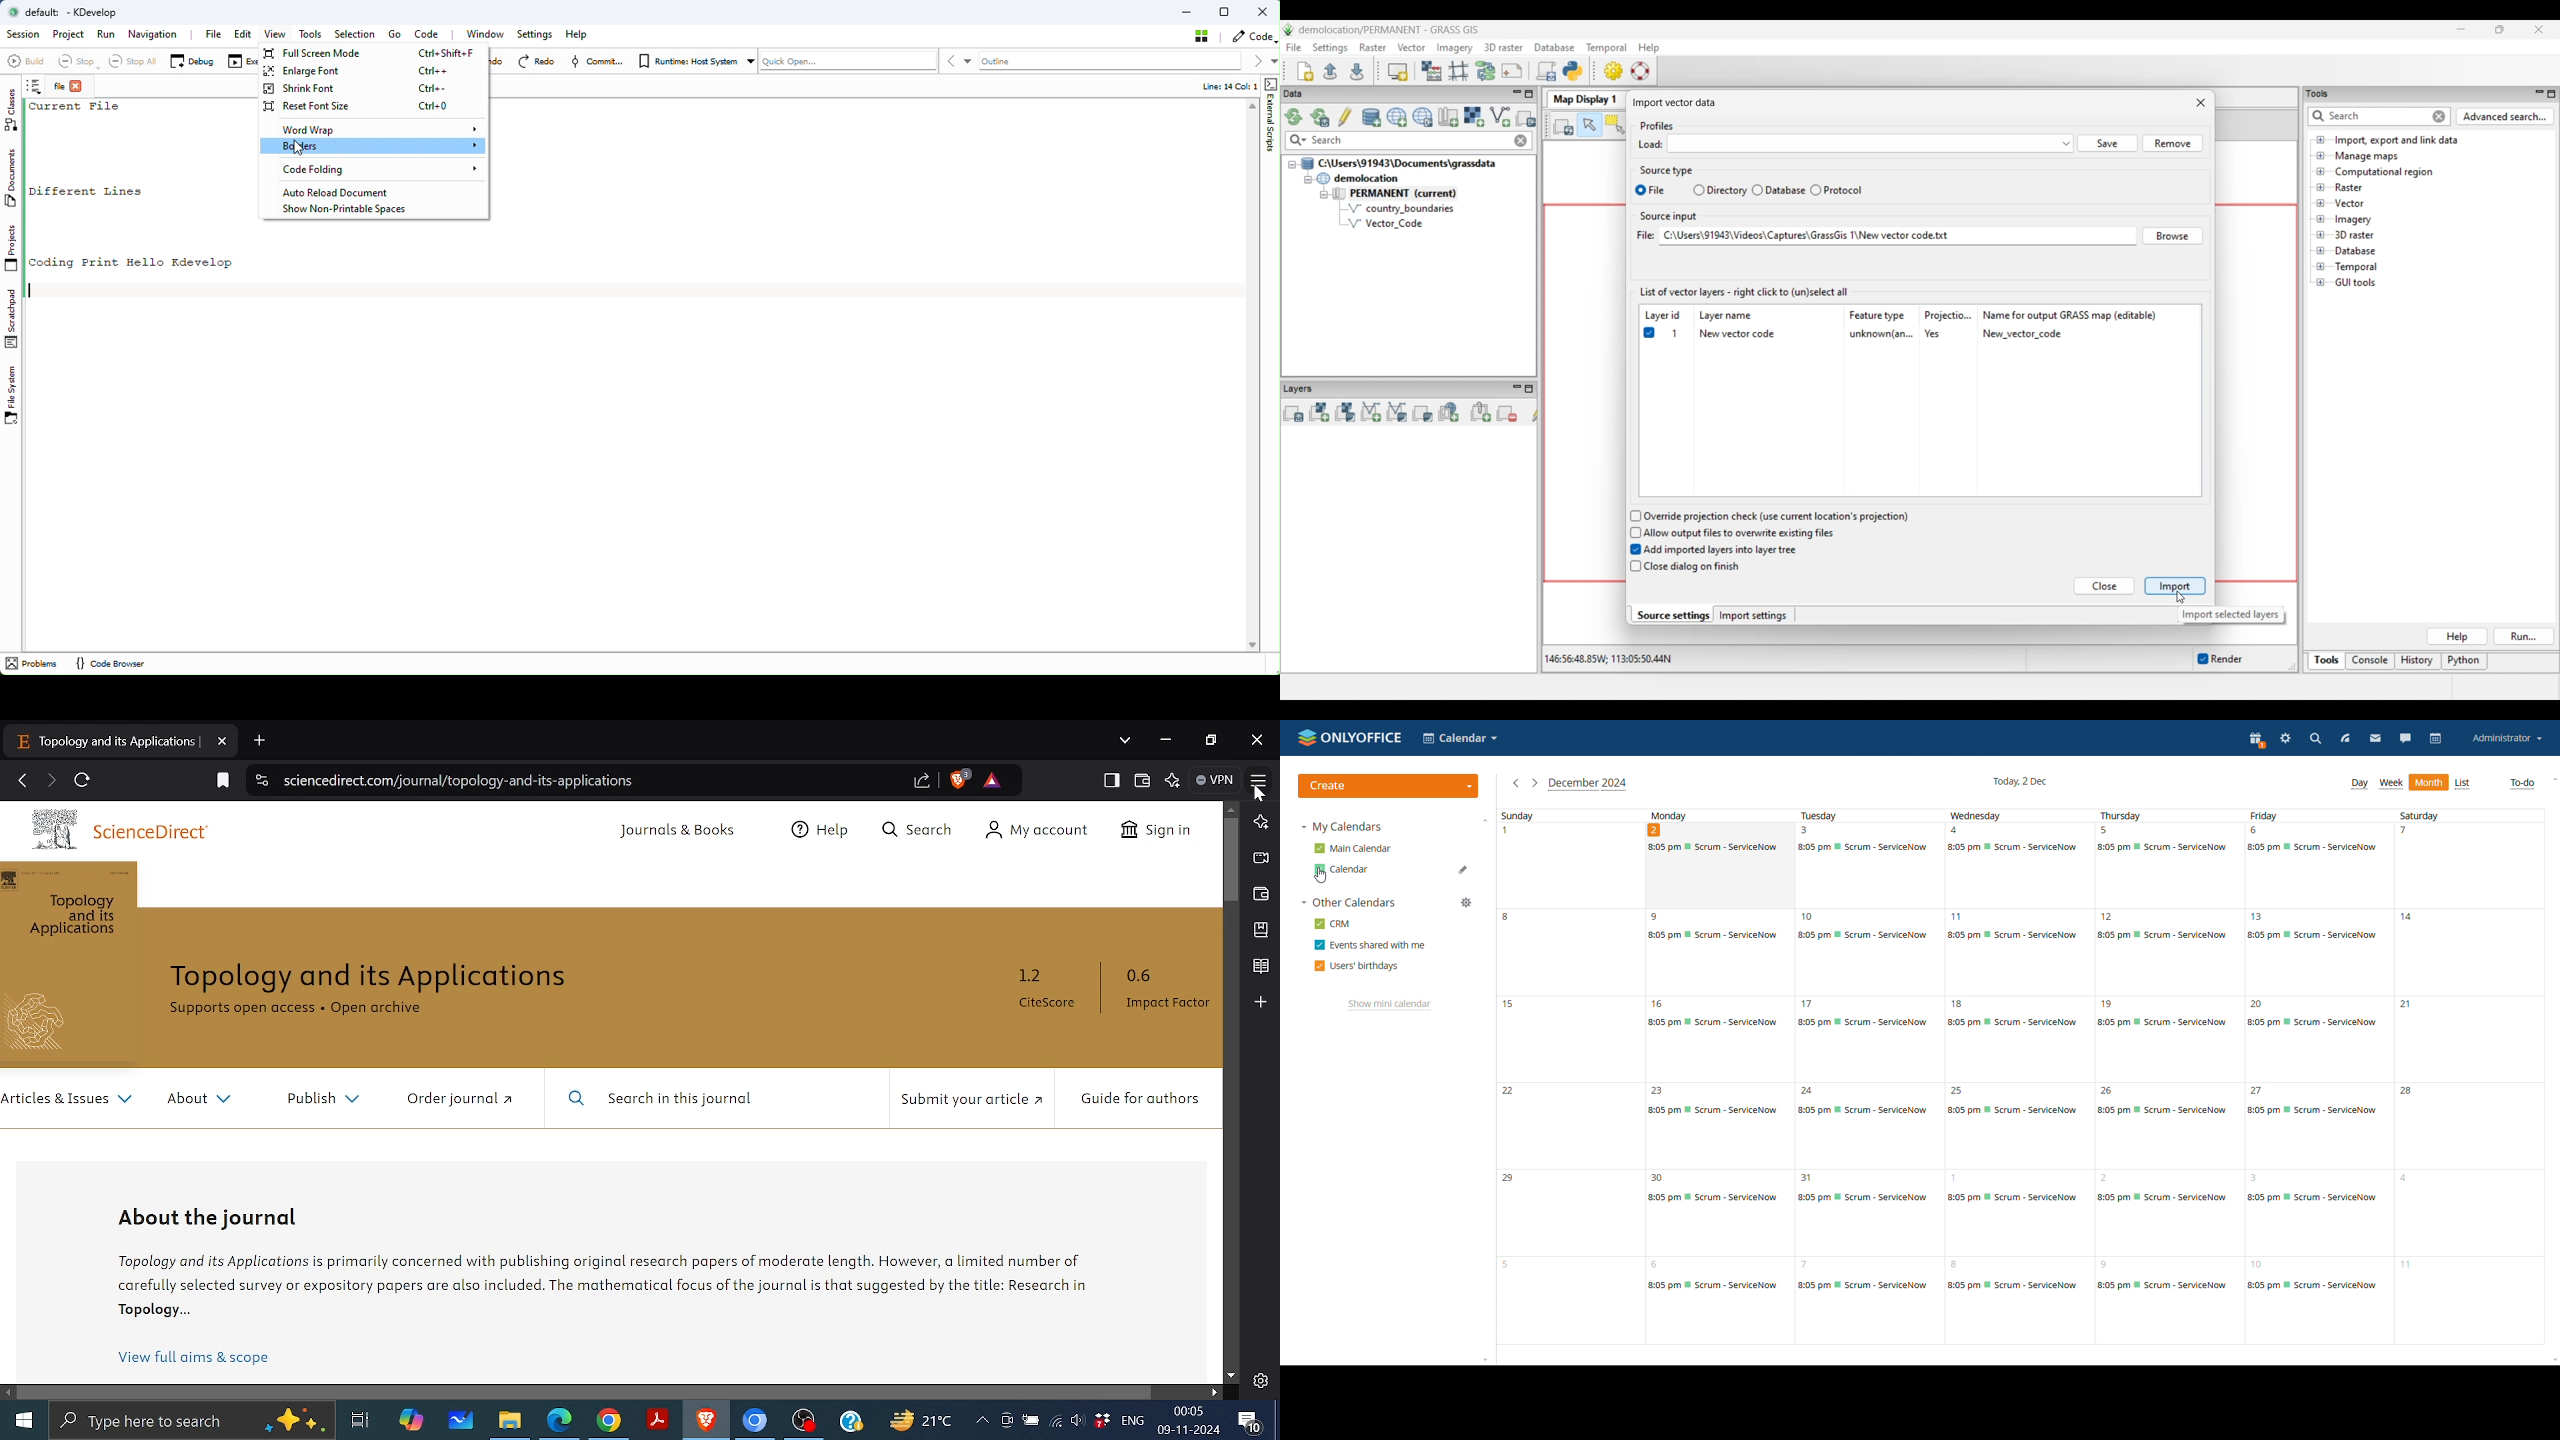 Image resolution: width=2576 pixels, height=1456 pixels. Describe the element at coordinates (2405, 739) in the screenshot. I see `chat` at that location.